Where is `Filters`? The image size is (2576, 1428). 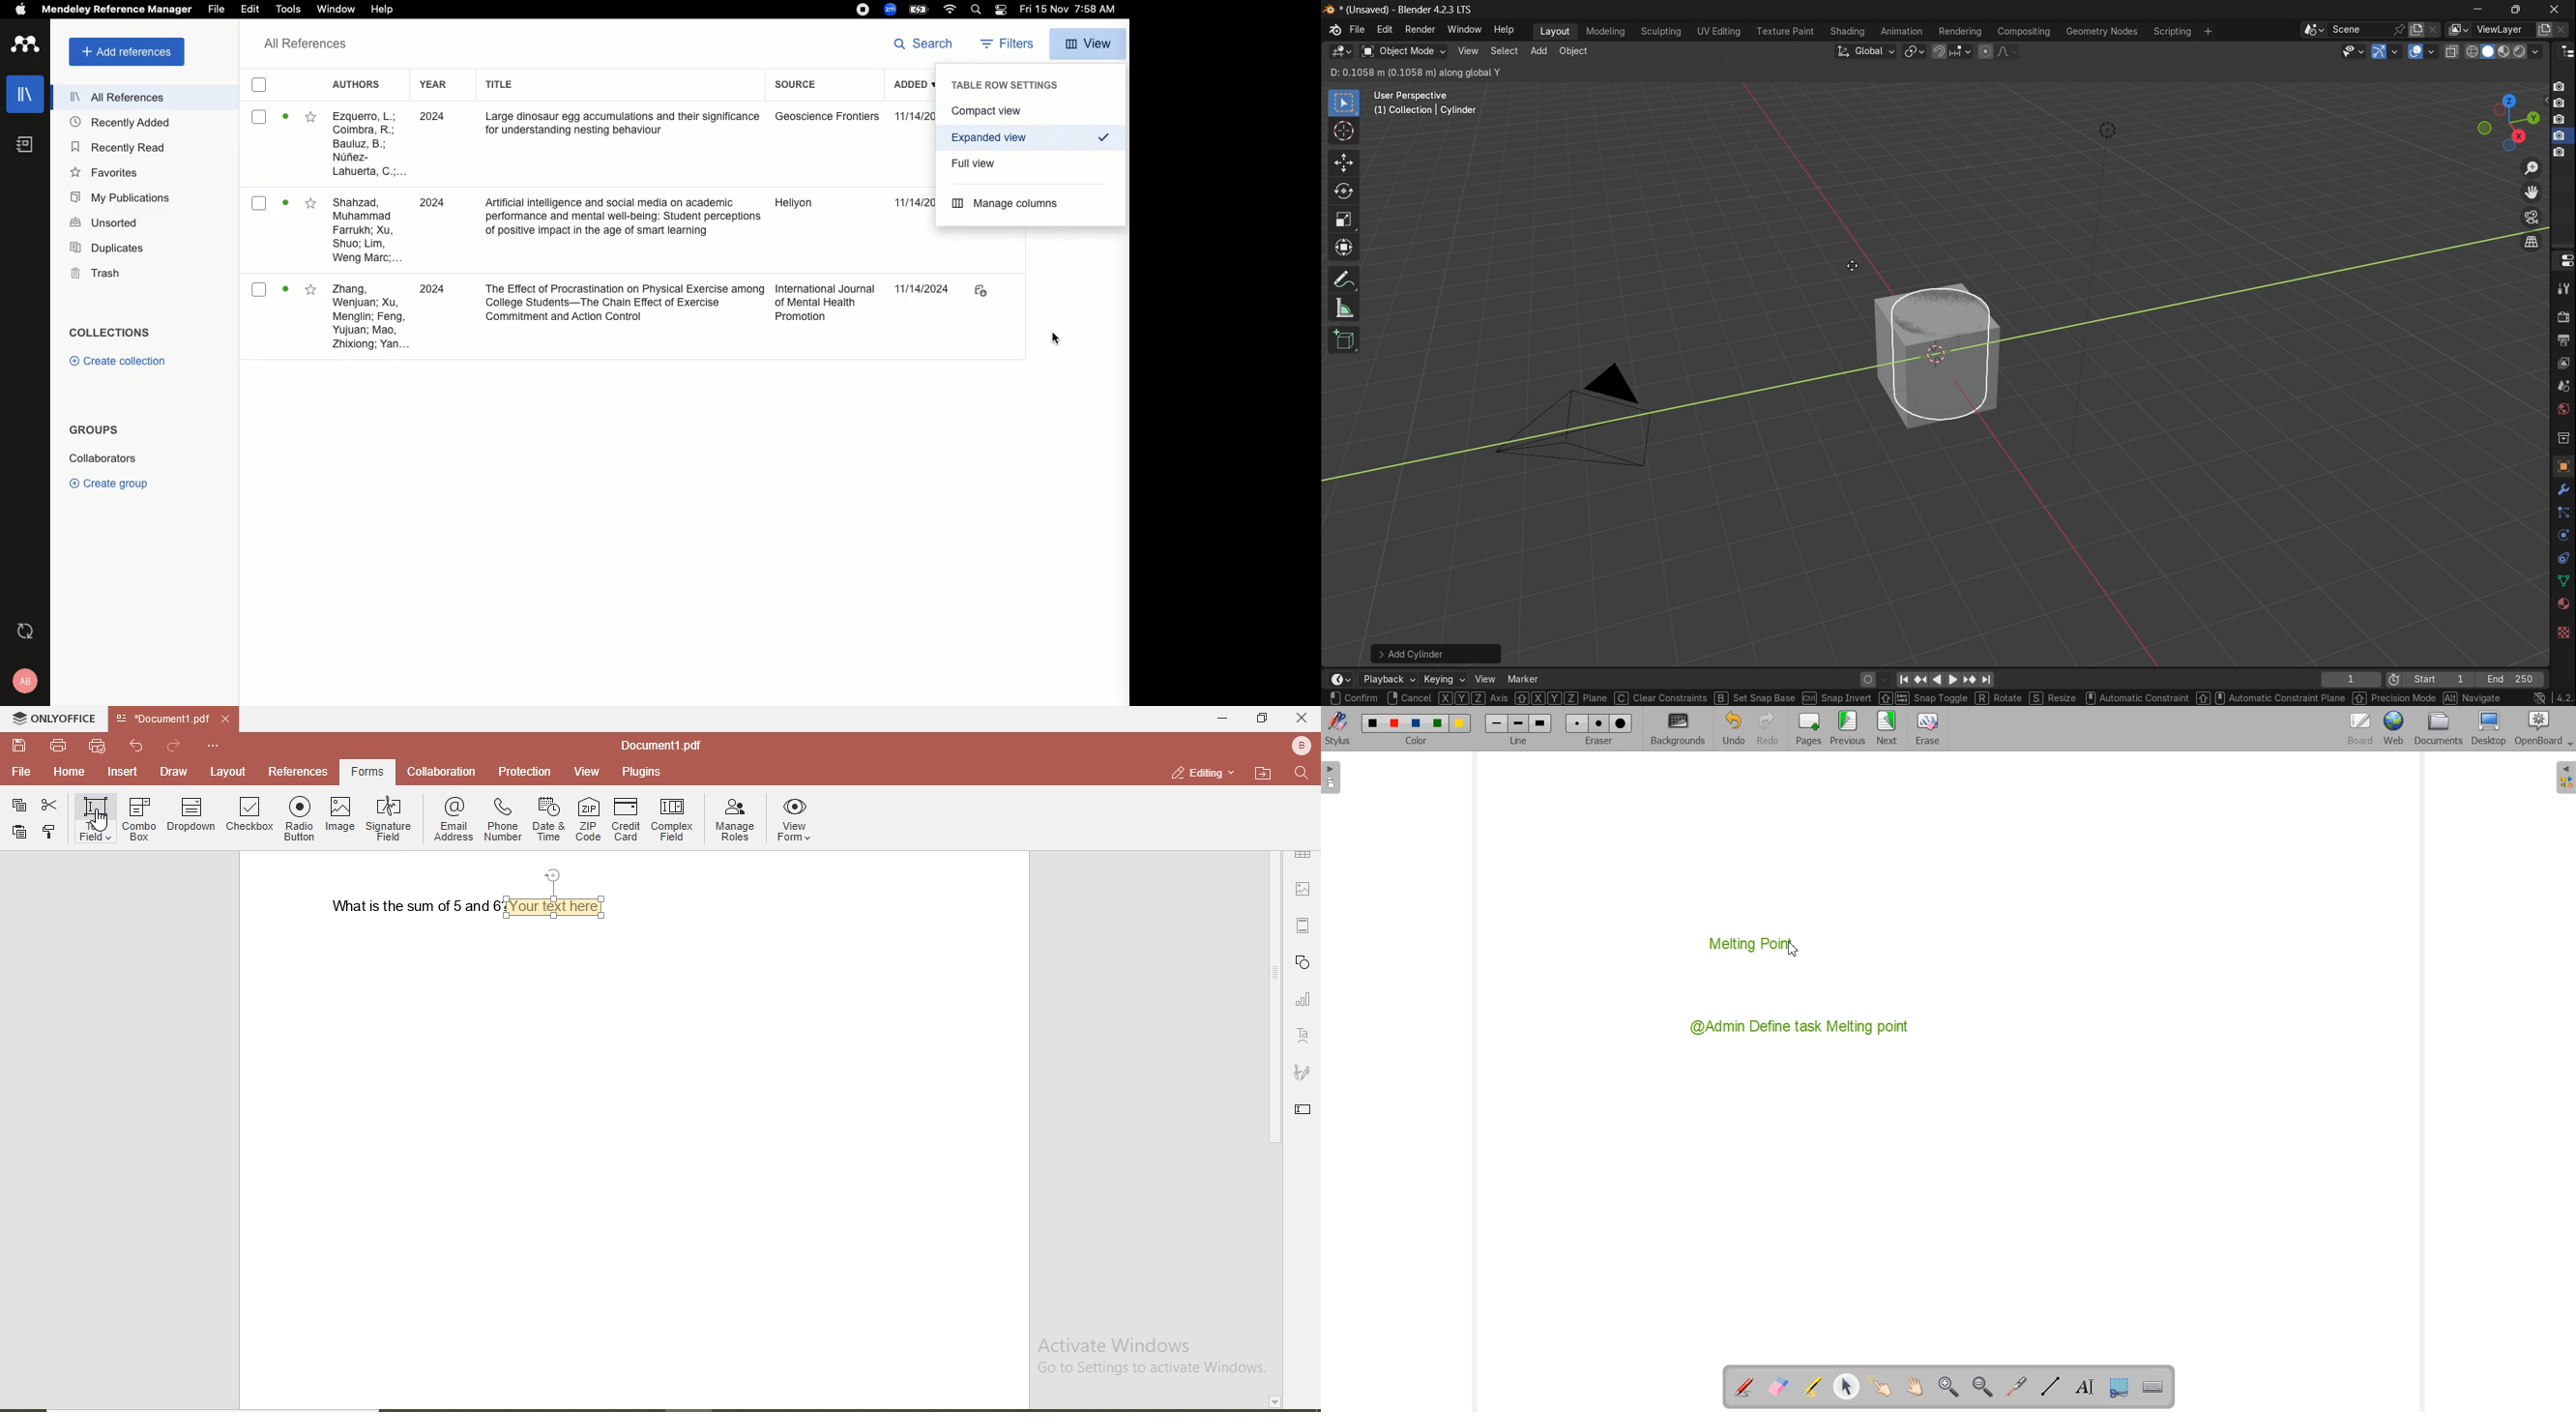 Filters is located at coordinates (1002, 45).